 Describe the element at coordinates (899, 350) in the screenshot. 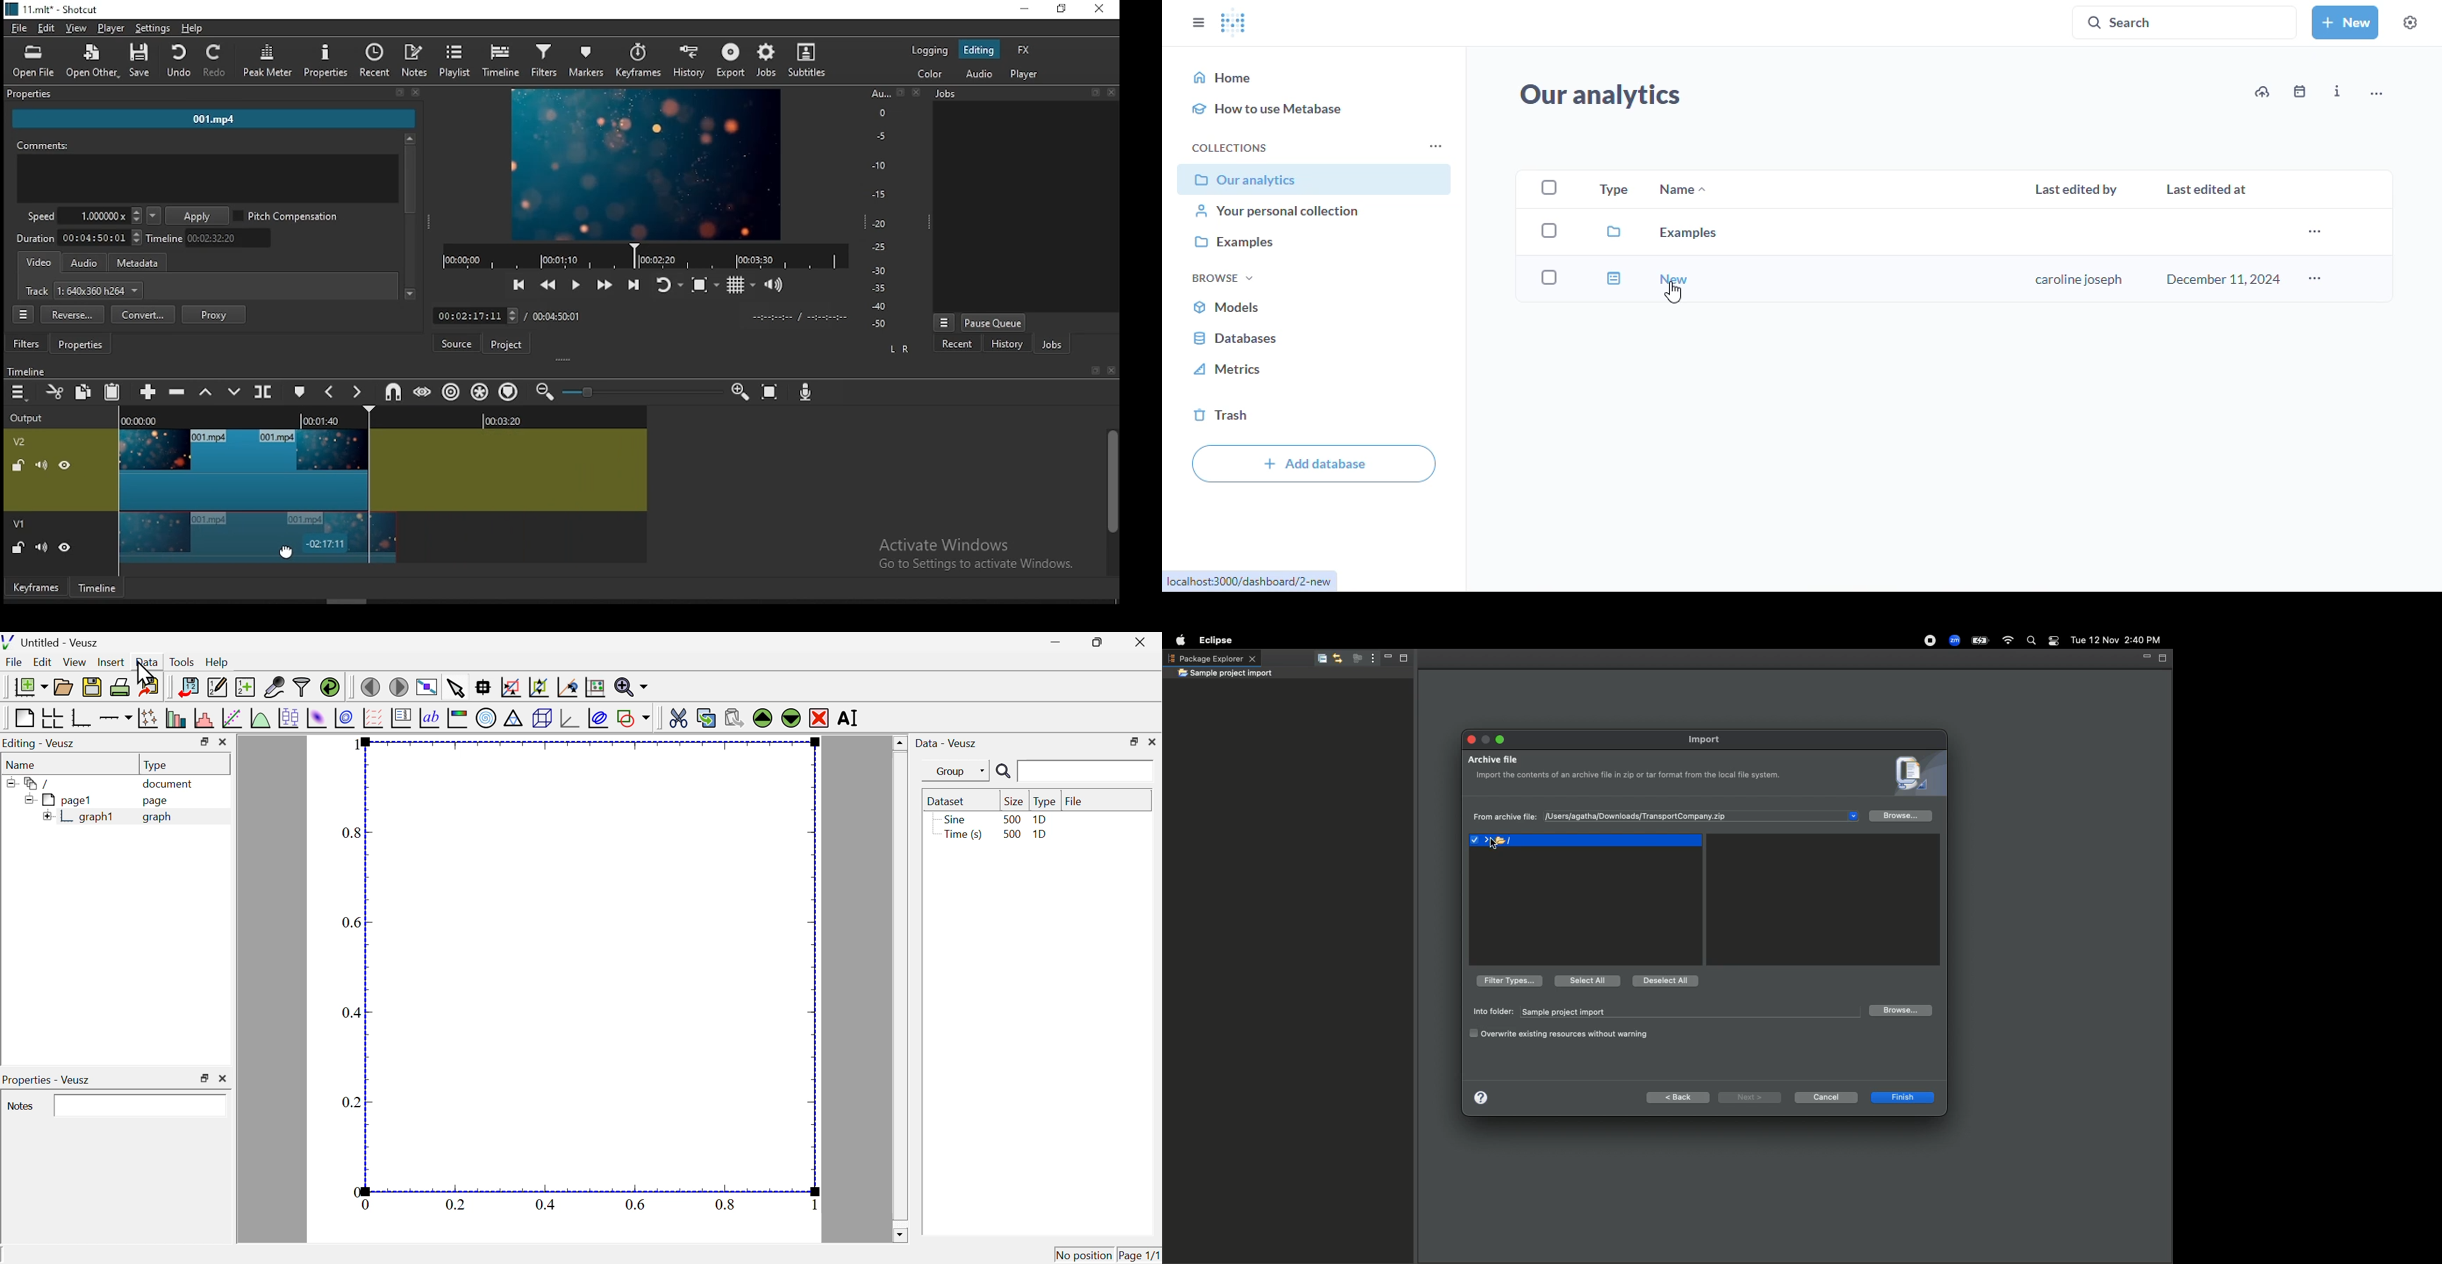

I see `L R` at that location.